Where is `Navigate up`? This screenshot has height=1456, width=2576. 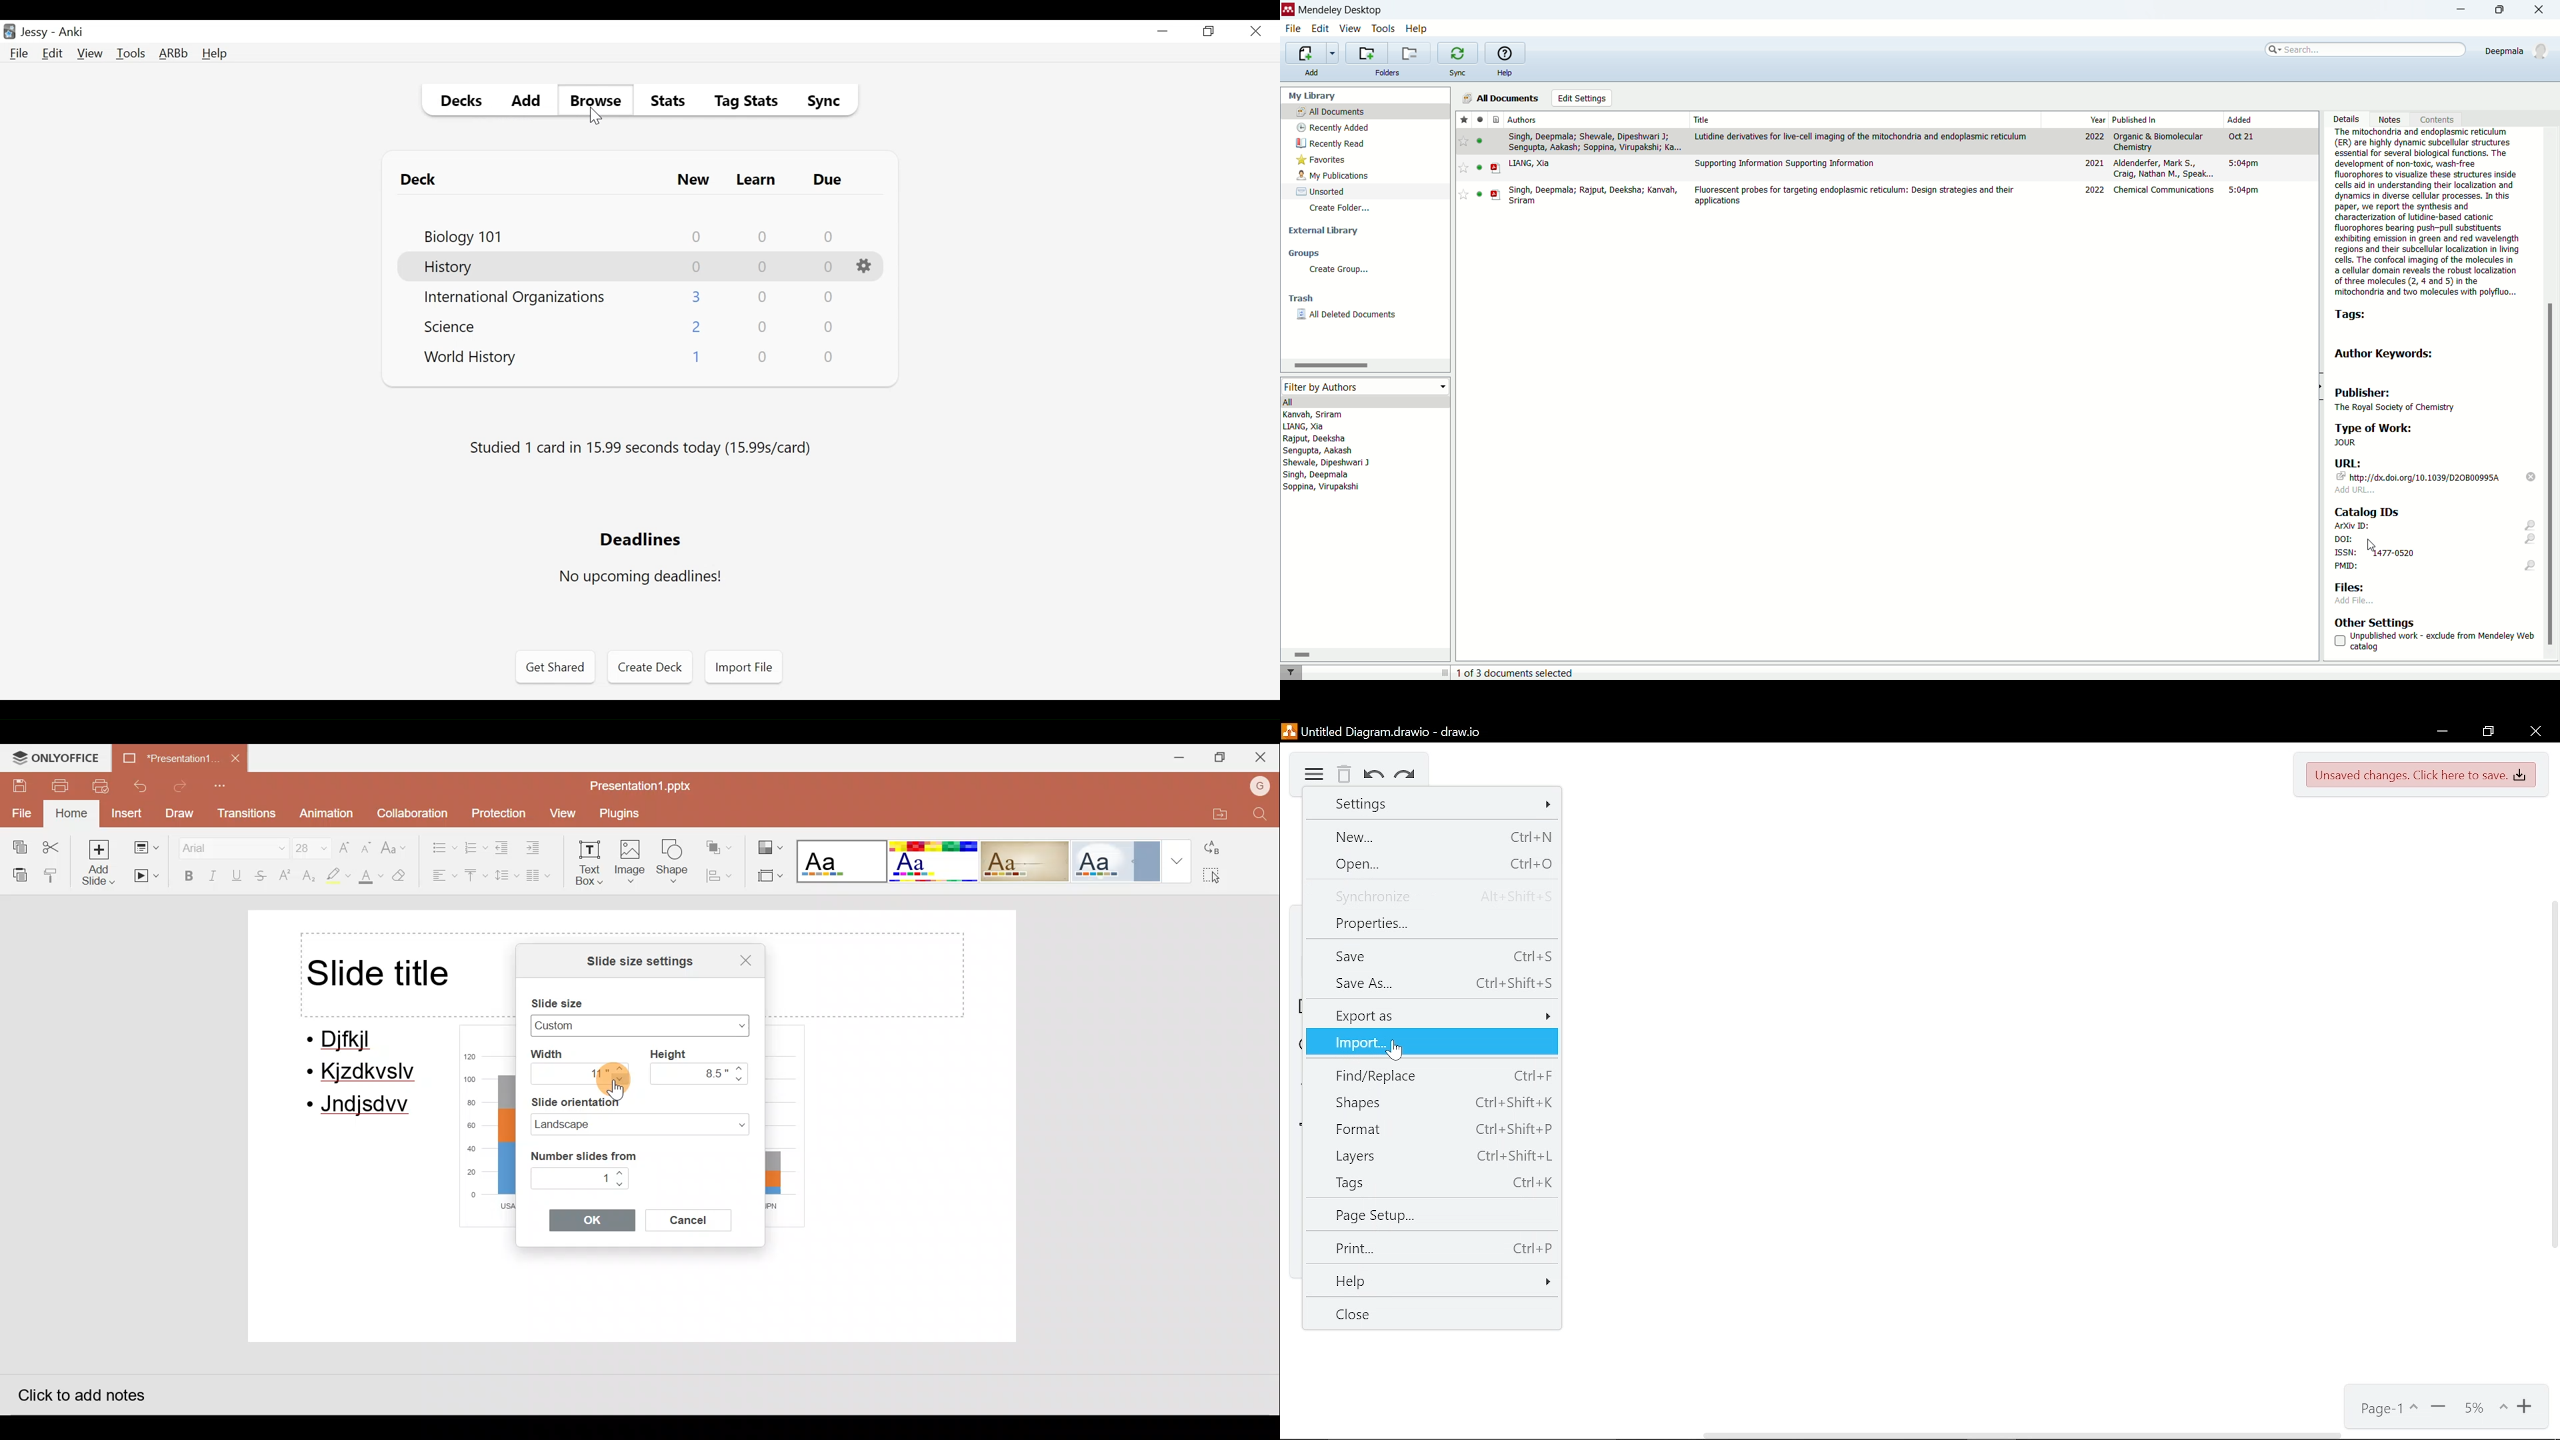 Navigate up is located at coordinates (742, 1068).